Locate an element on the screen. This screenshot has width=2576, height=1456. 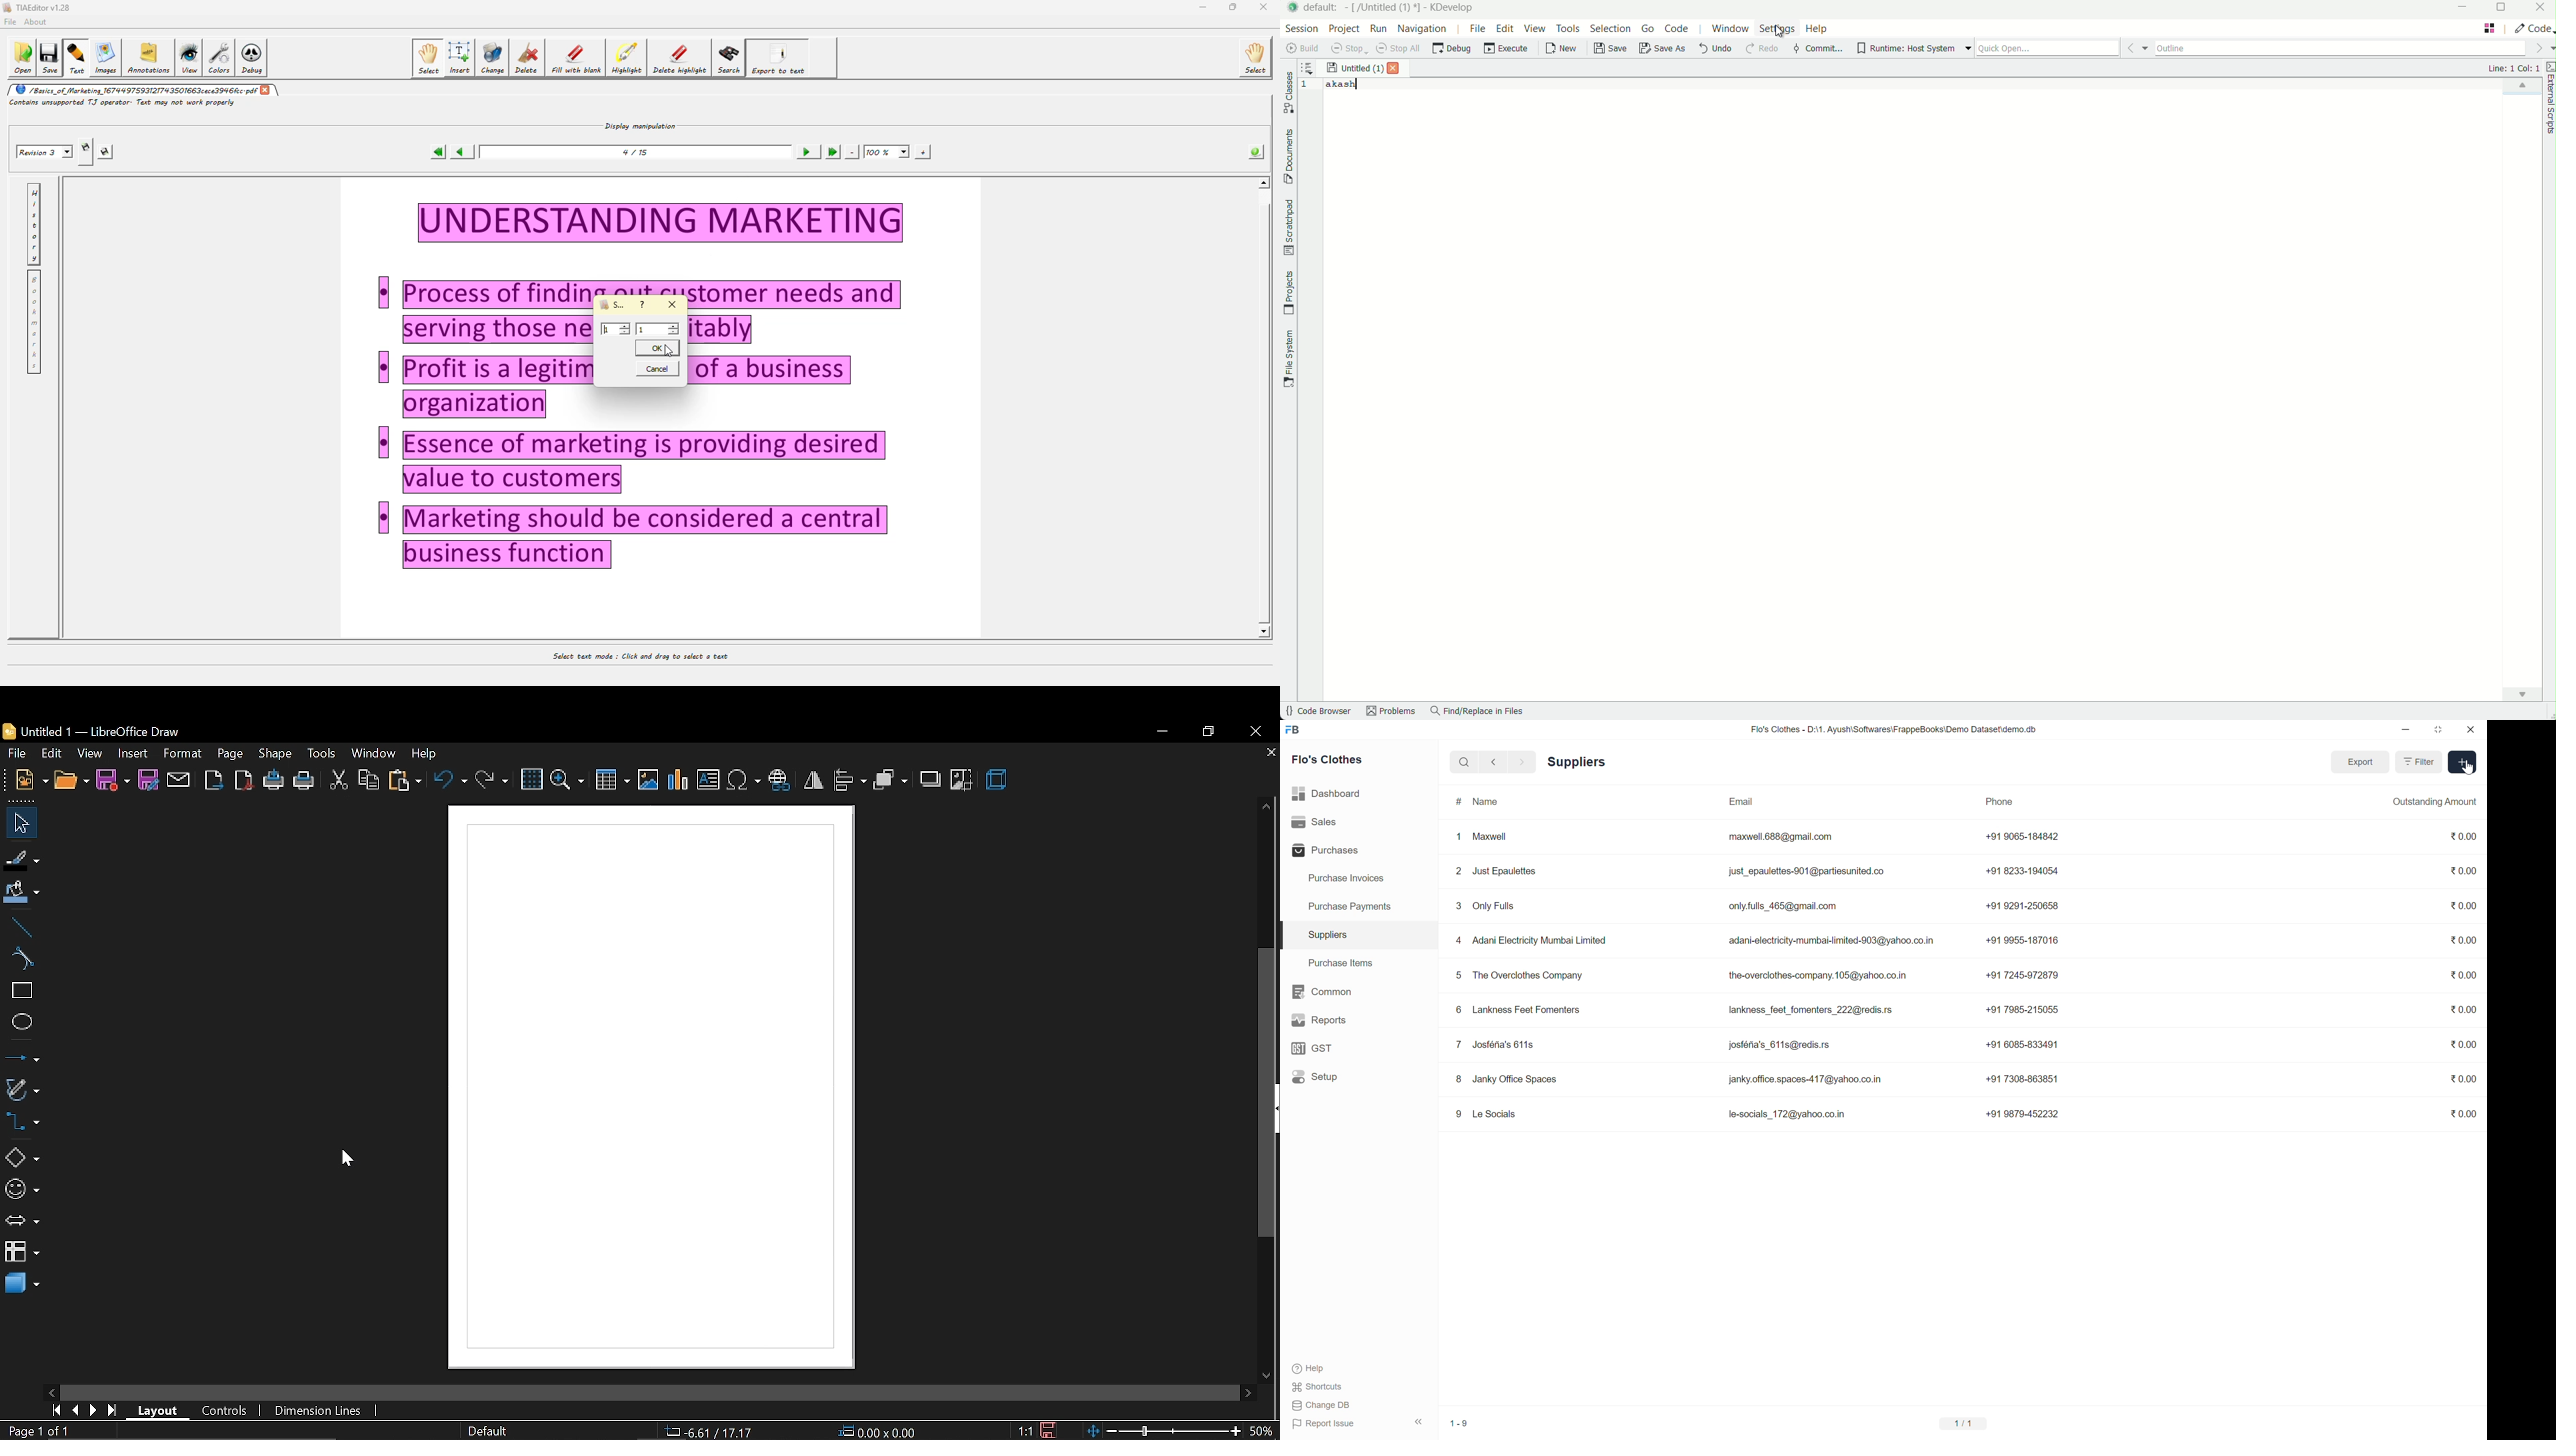
shadow is located at coordinates (930, 780).